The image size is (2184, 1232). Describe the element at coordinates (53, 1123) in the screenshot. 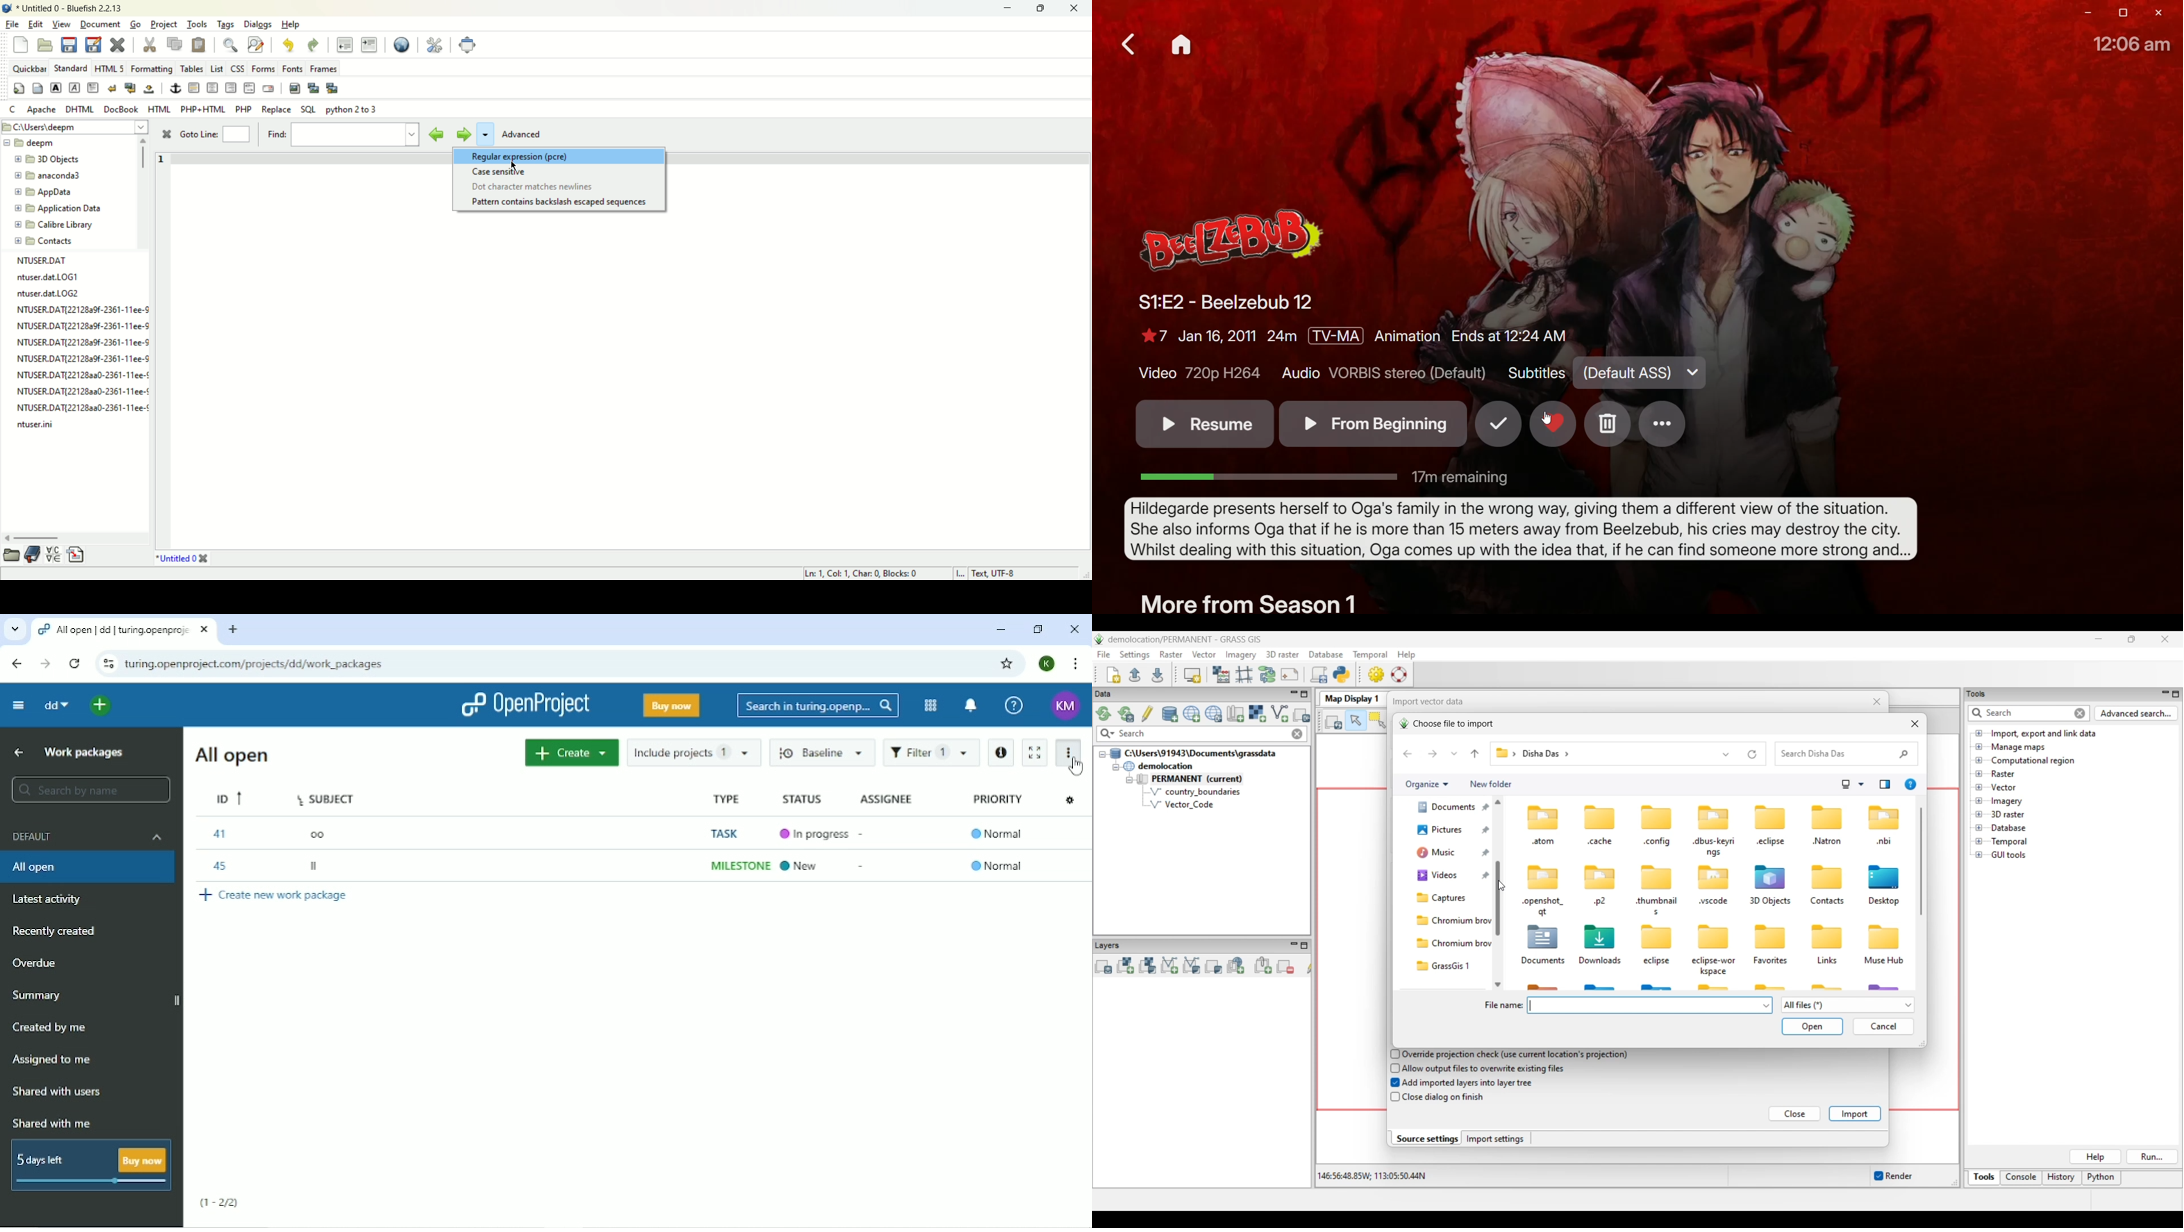

I see `Shared with me` at that location.